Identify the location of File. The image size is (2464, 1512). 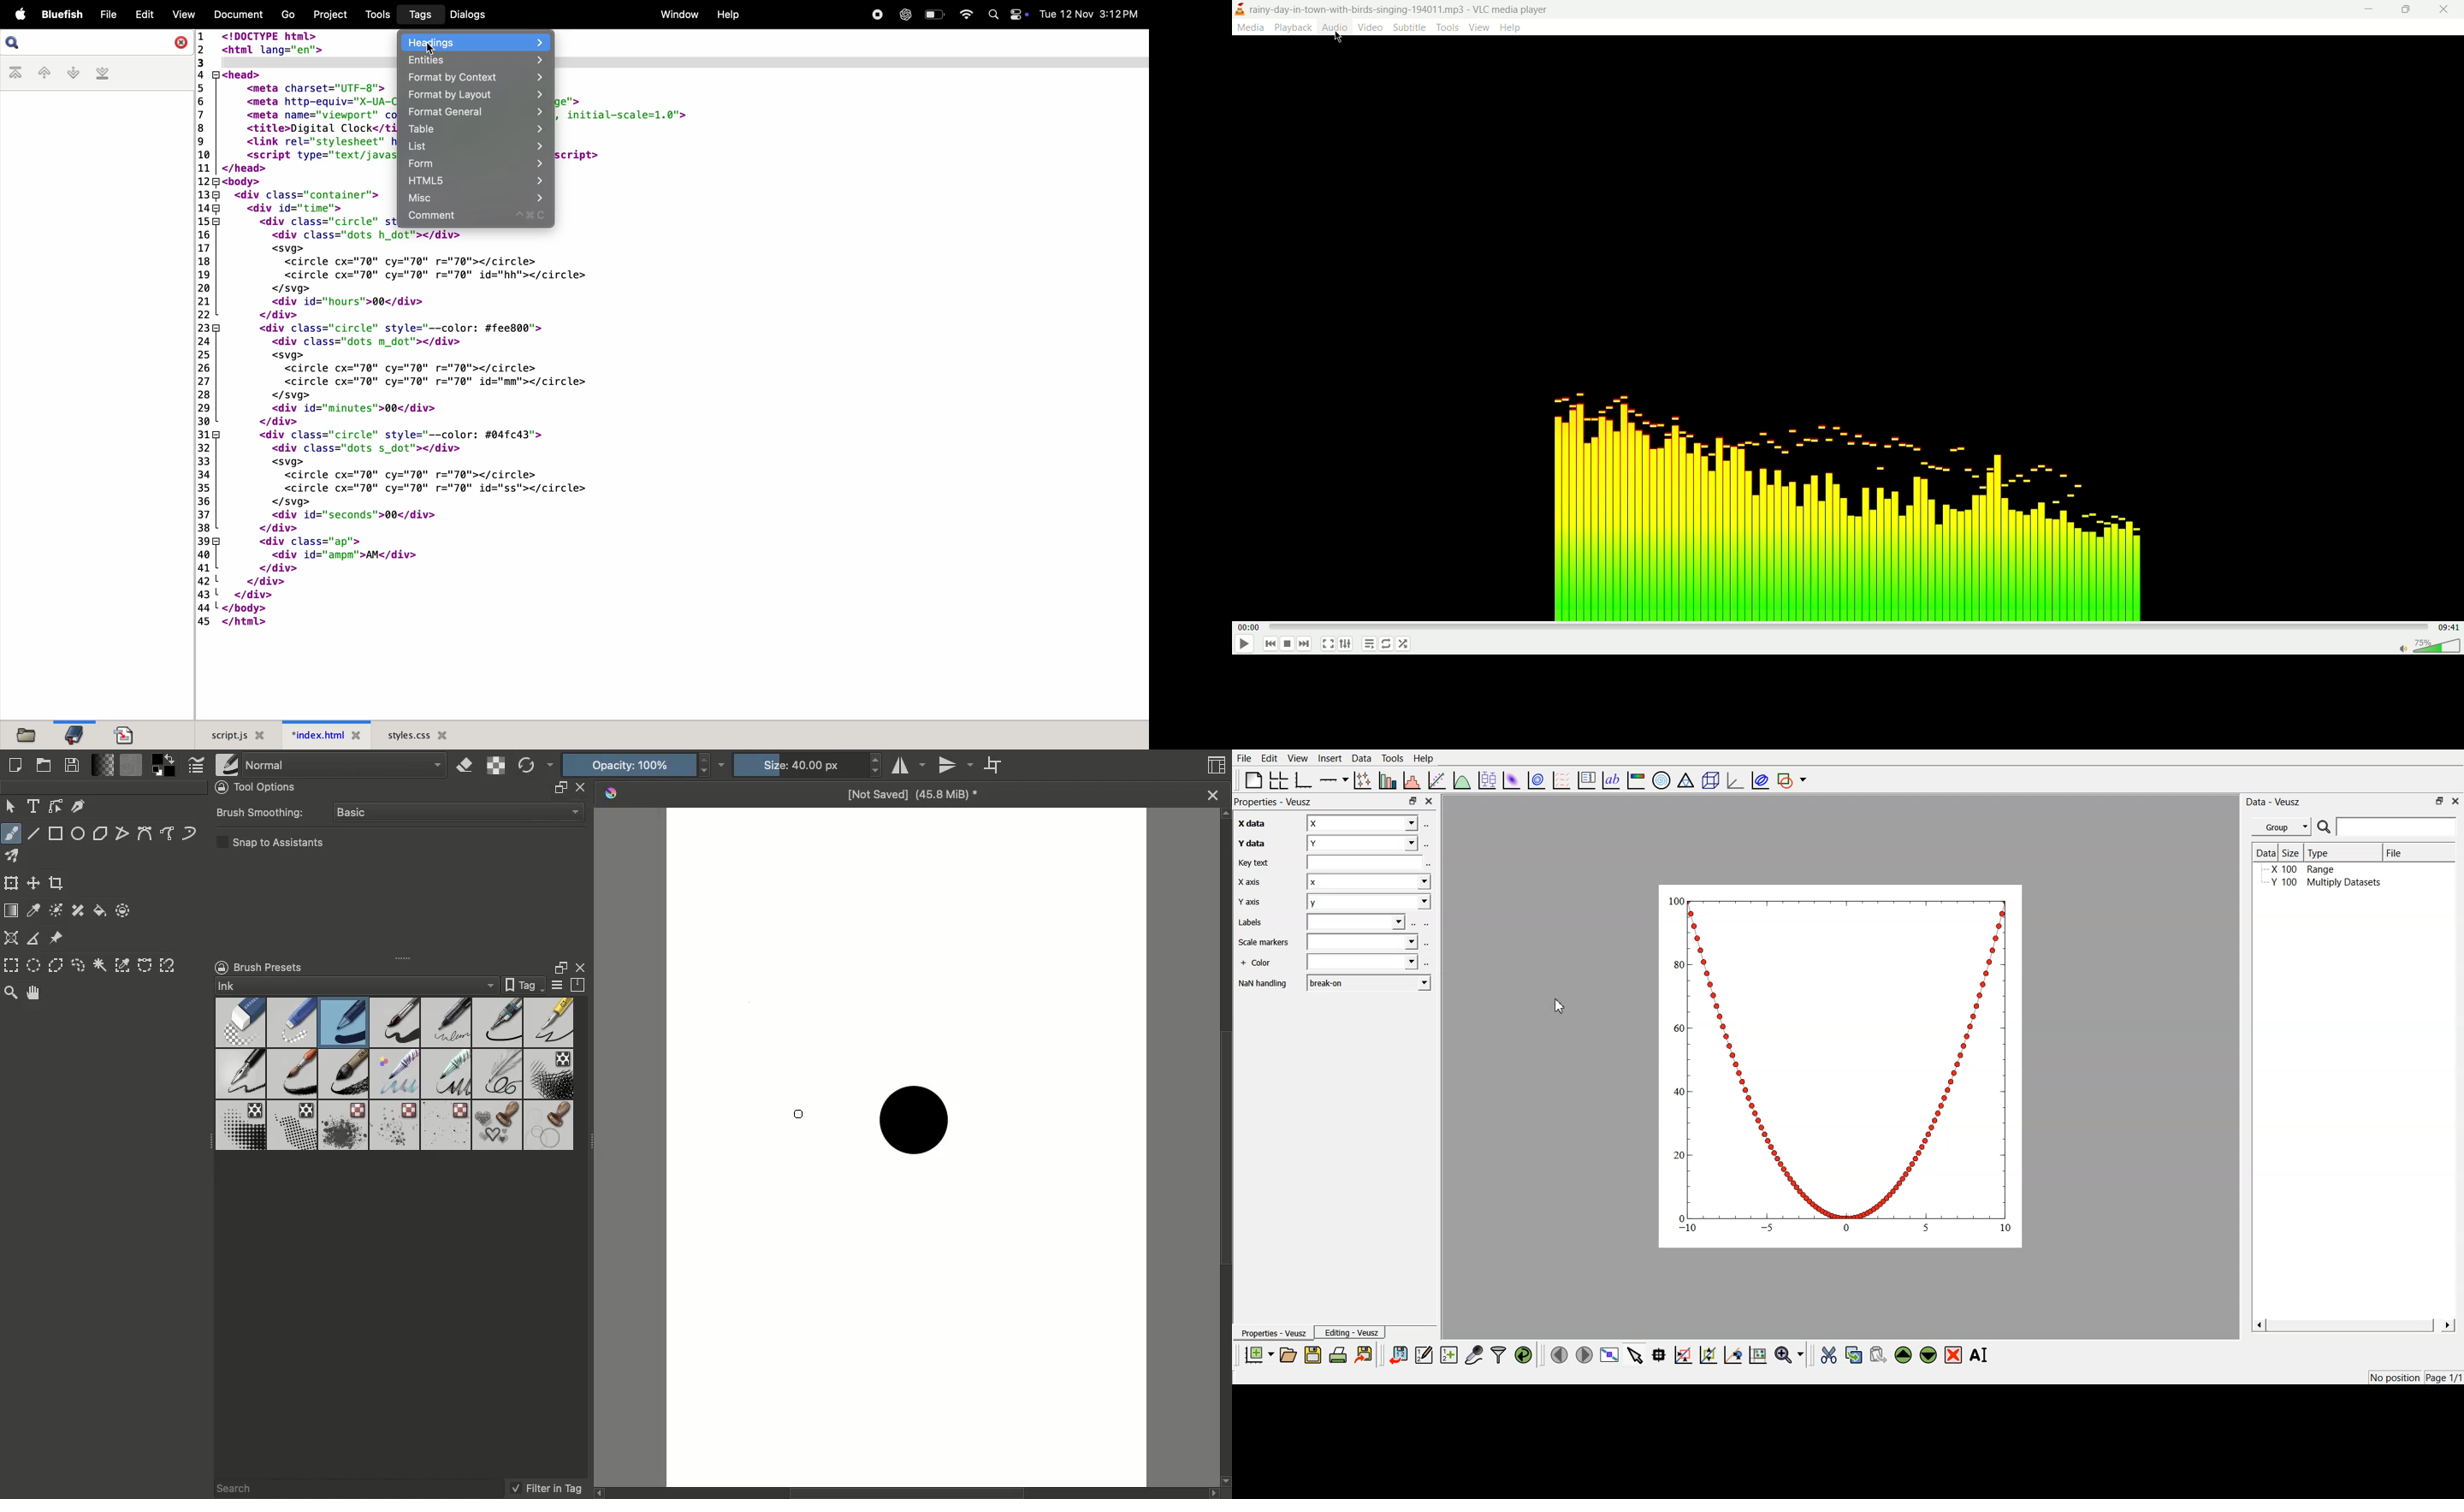
(1245, 758).